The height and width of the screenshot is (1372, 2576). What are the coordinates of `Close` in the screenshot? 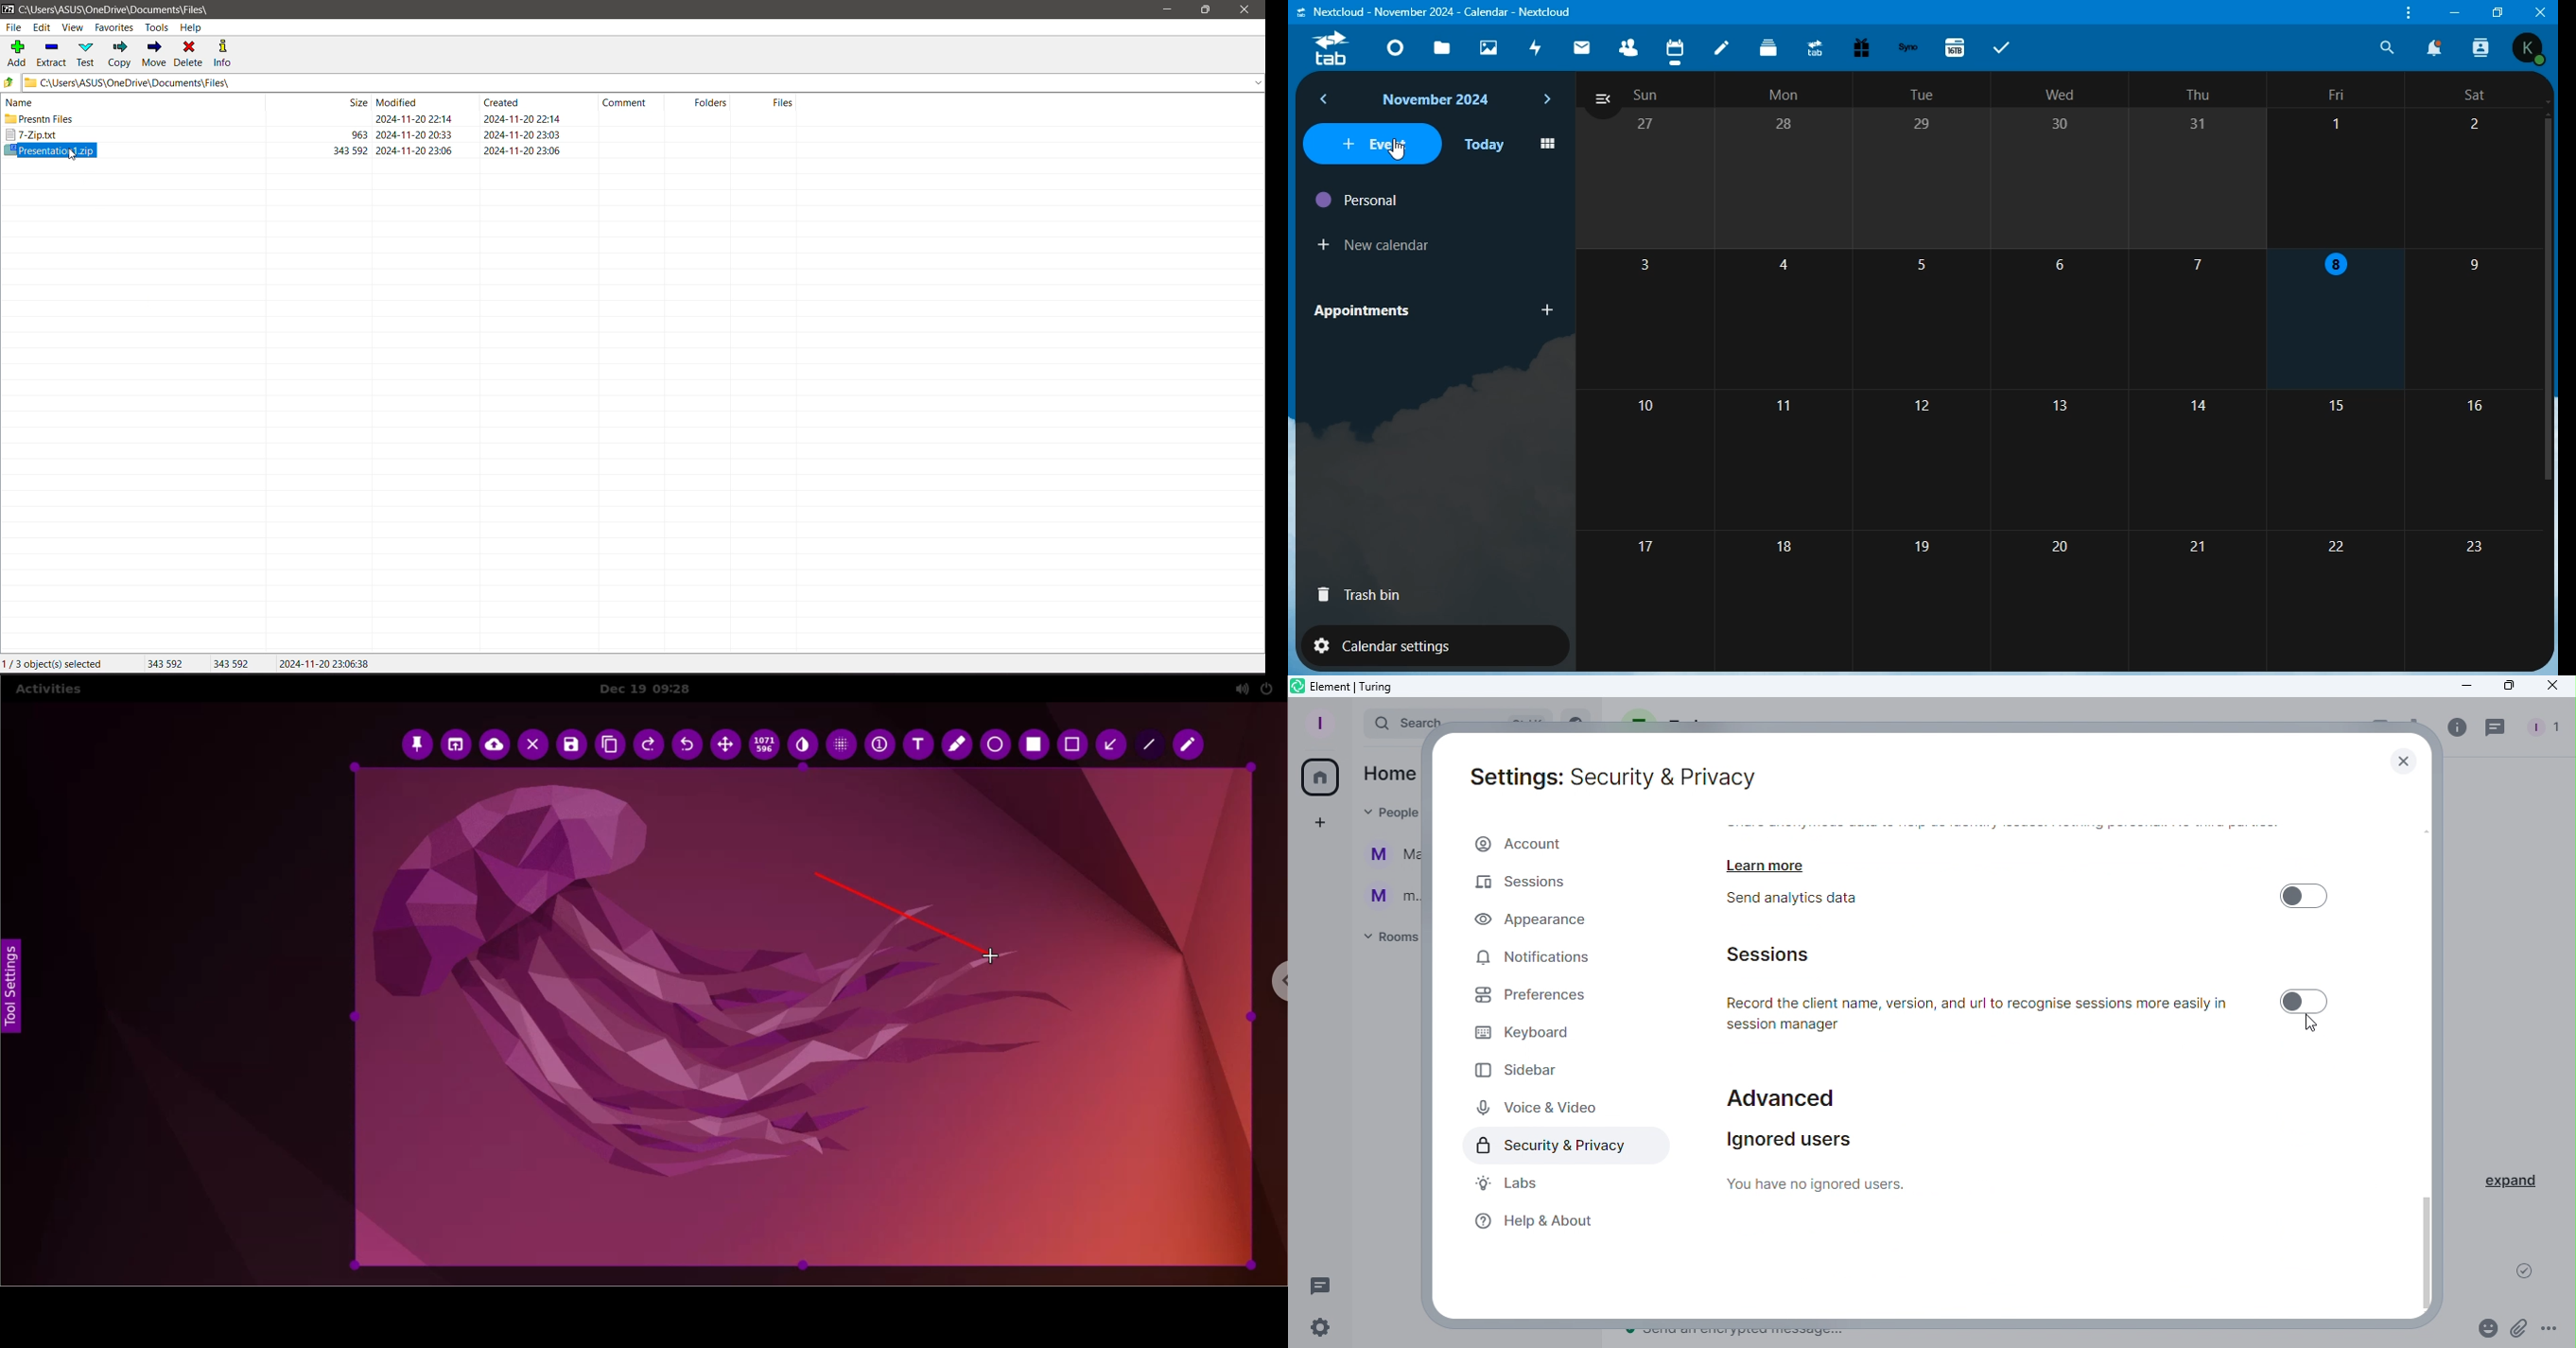 It's located at (2404, 756).